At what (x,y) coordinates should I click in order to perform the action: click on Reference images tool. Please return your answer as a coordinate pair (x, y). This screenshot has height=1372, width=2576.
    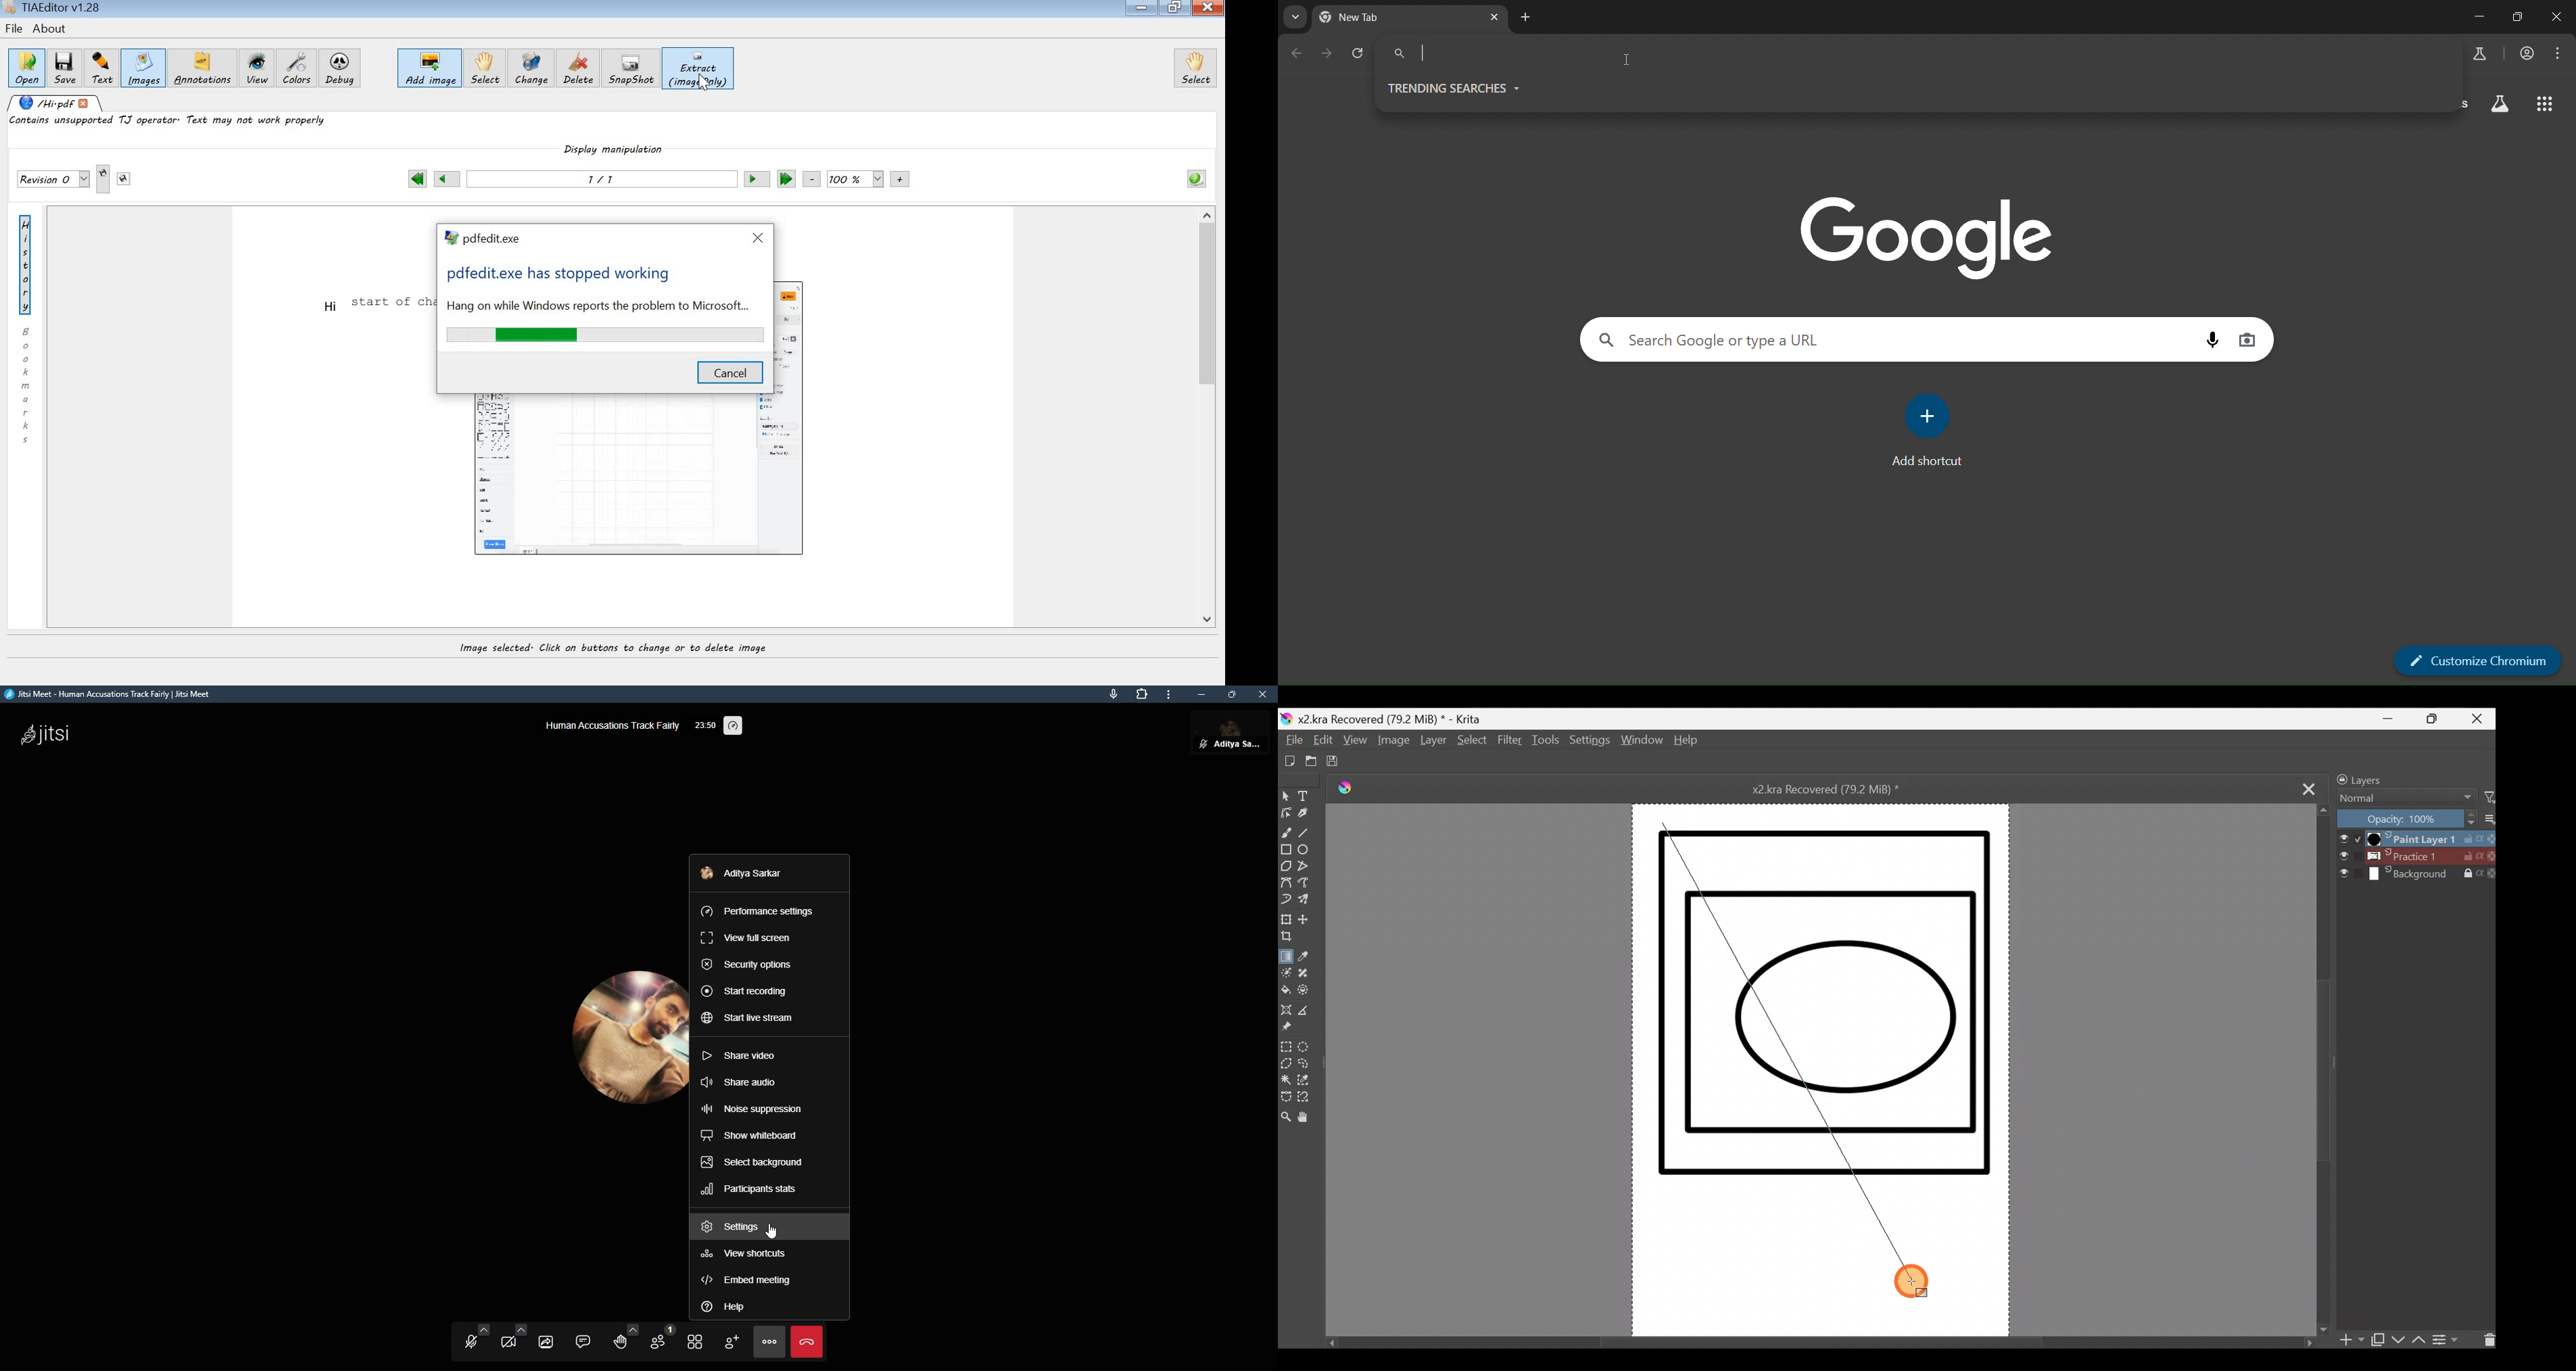
    Looking at the image, I should click on (1287, 1031).